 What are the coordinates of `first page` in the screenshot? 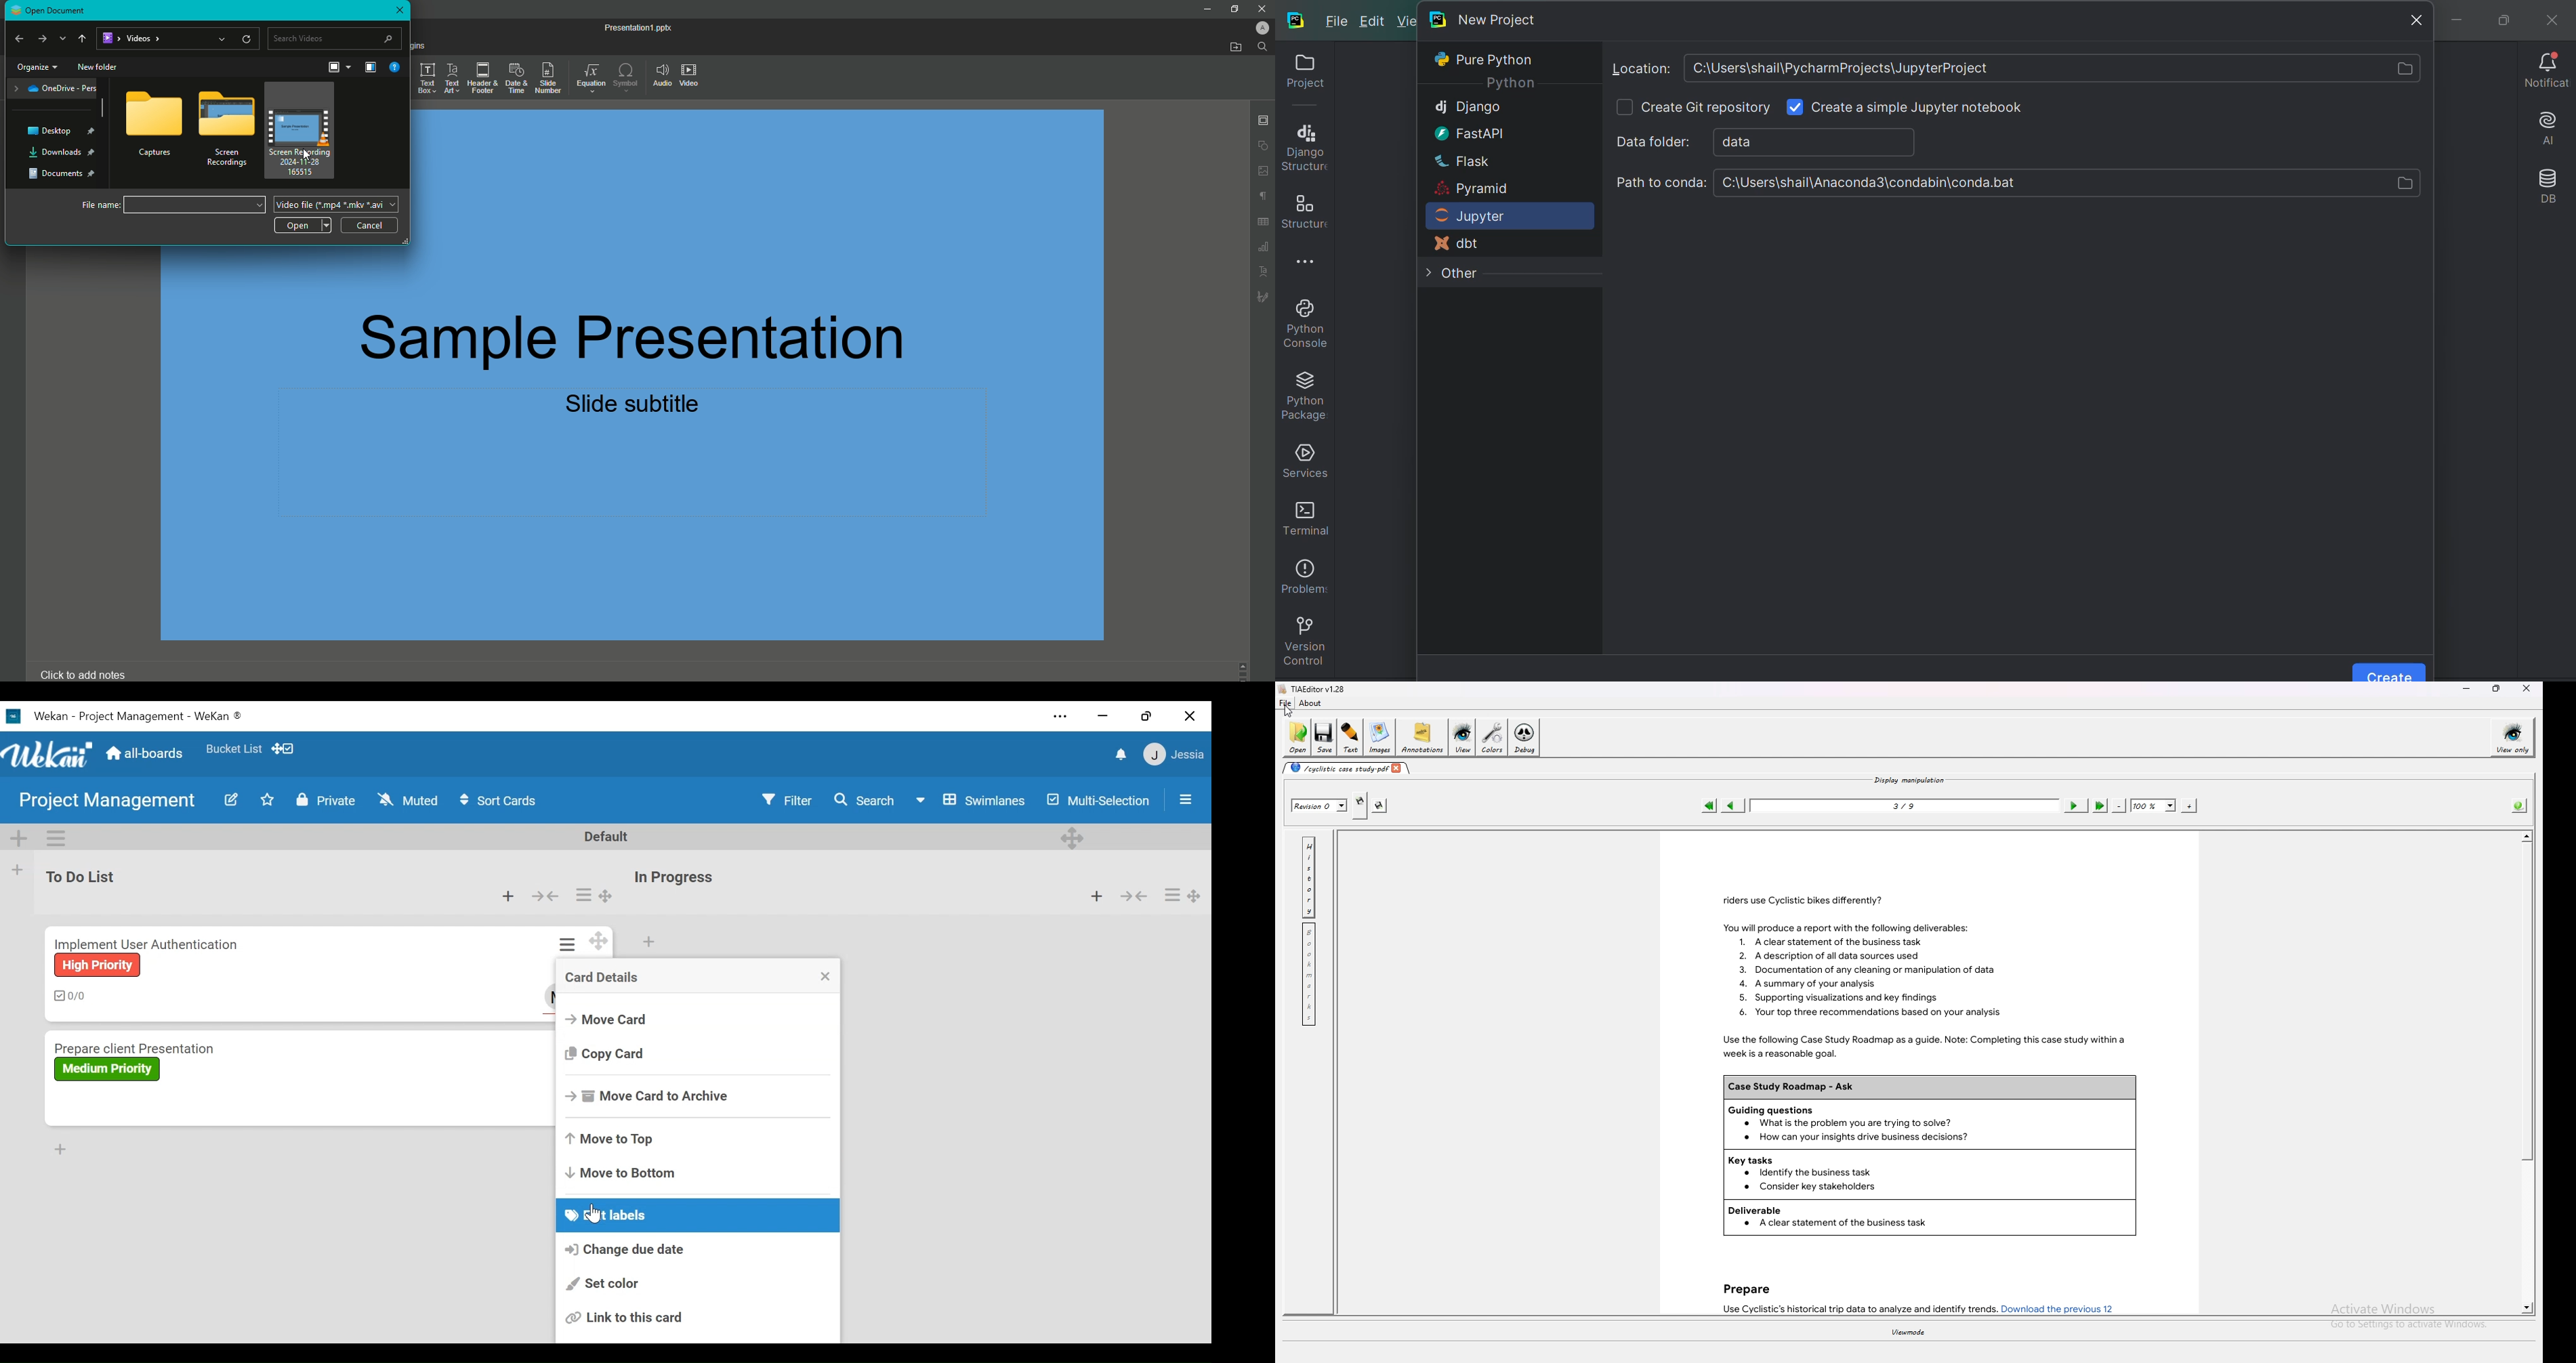 It's located at (1710, 805).